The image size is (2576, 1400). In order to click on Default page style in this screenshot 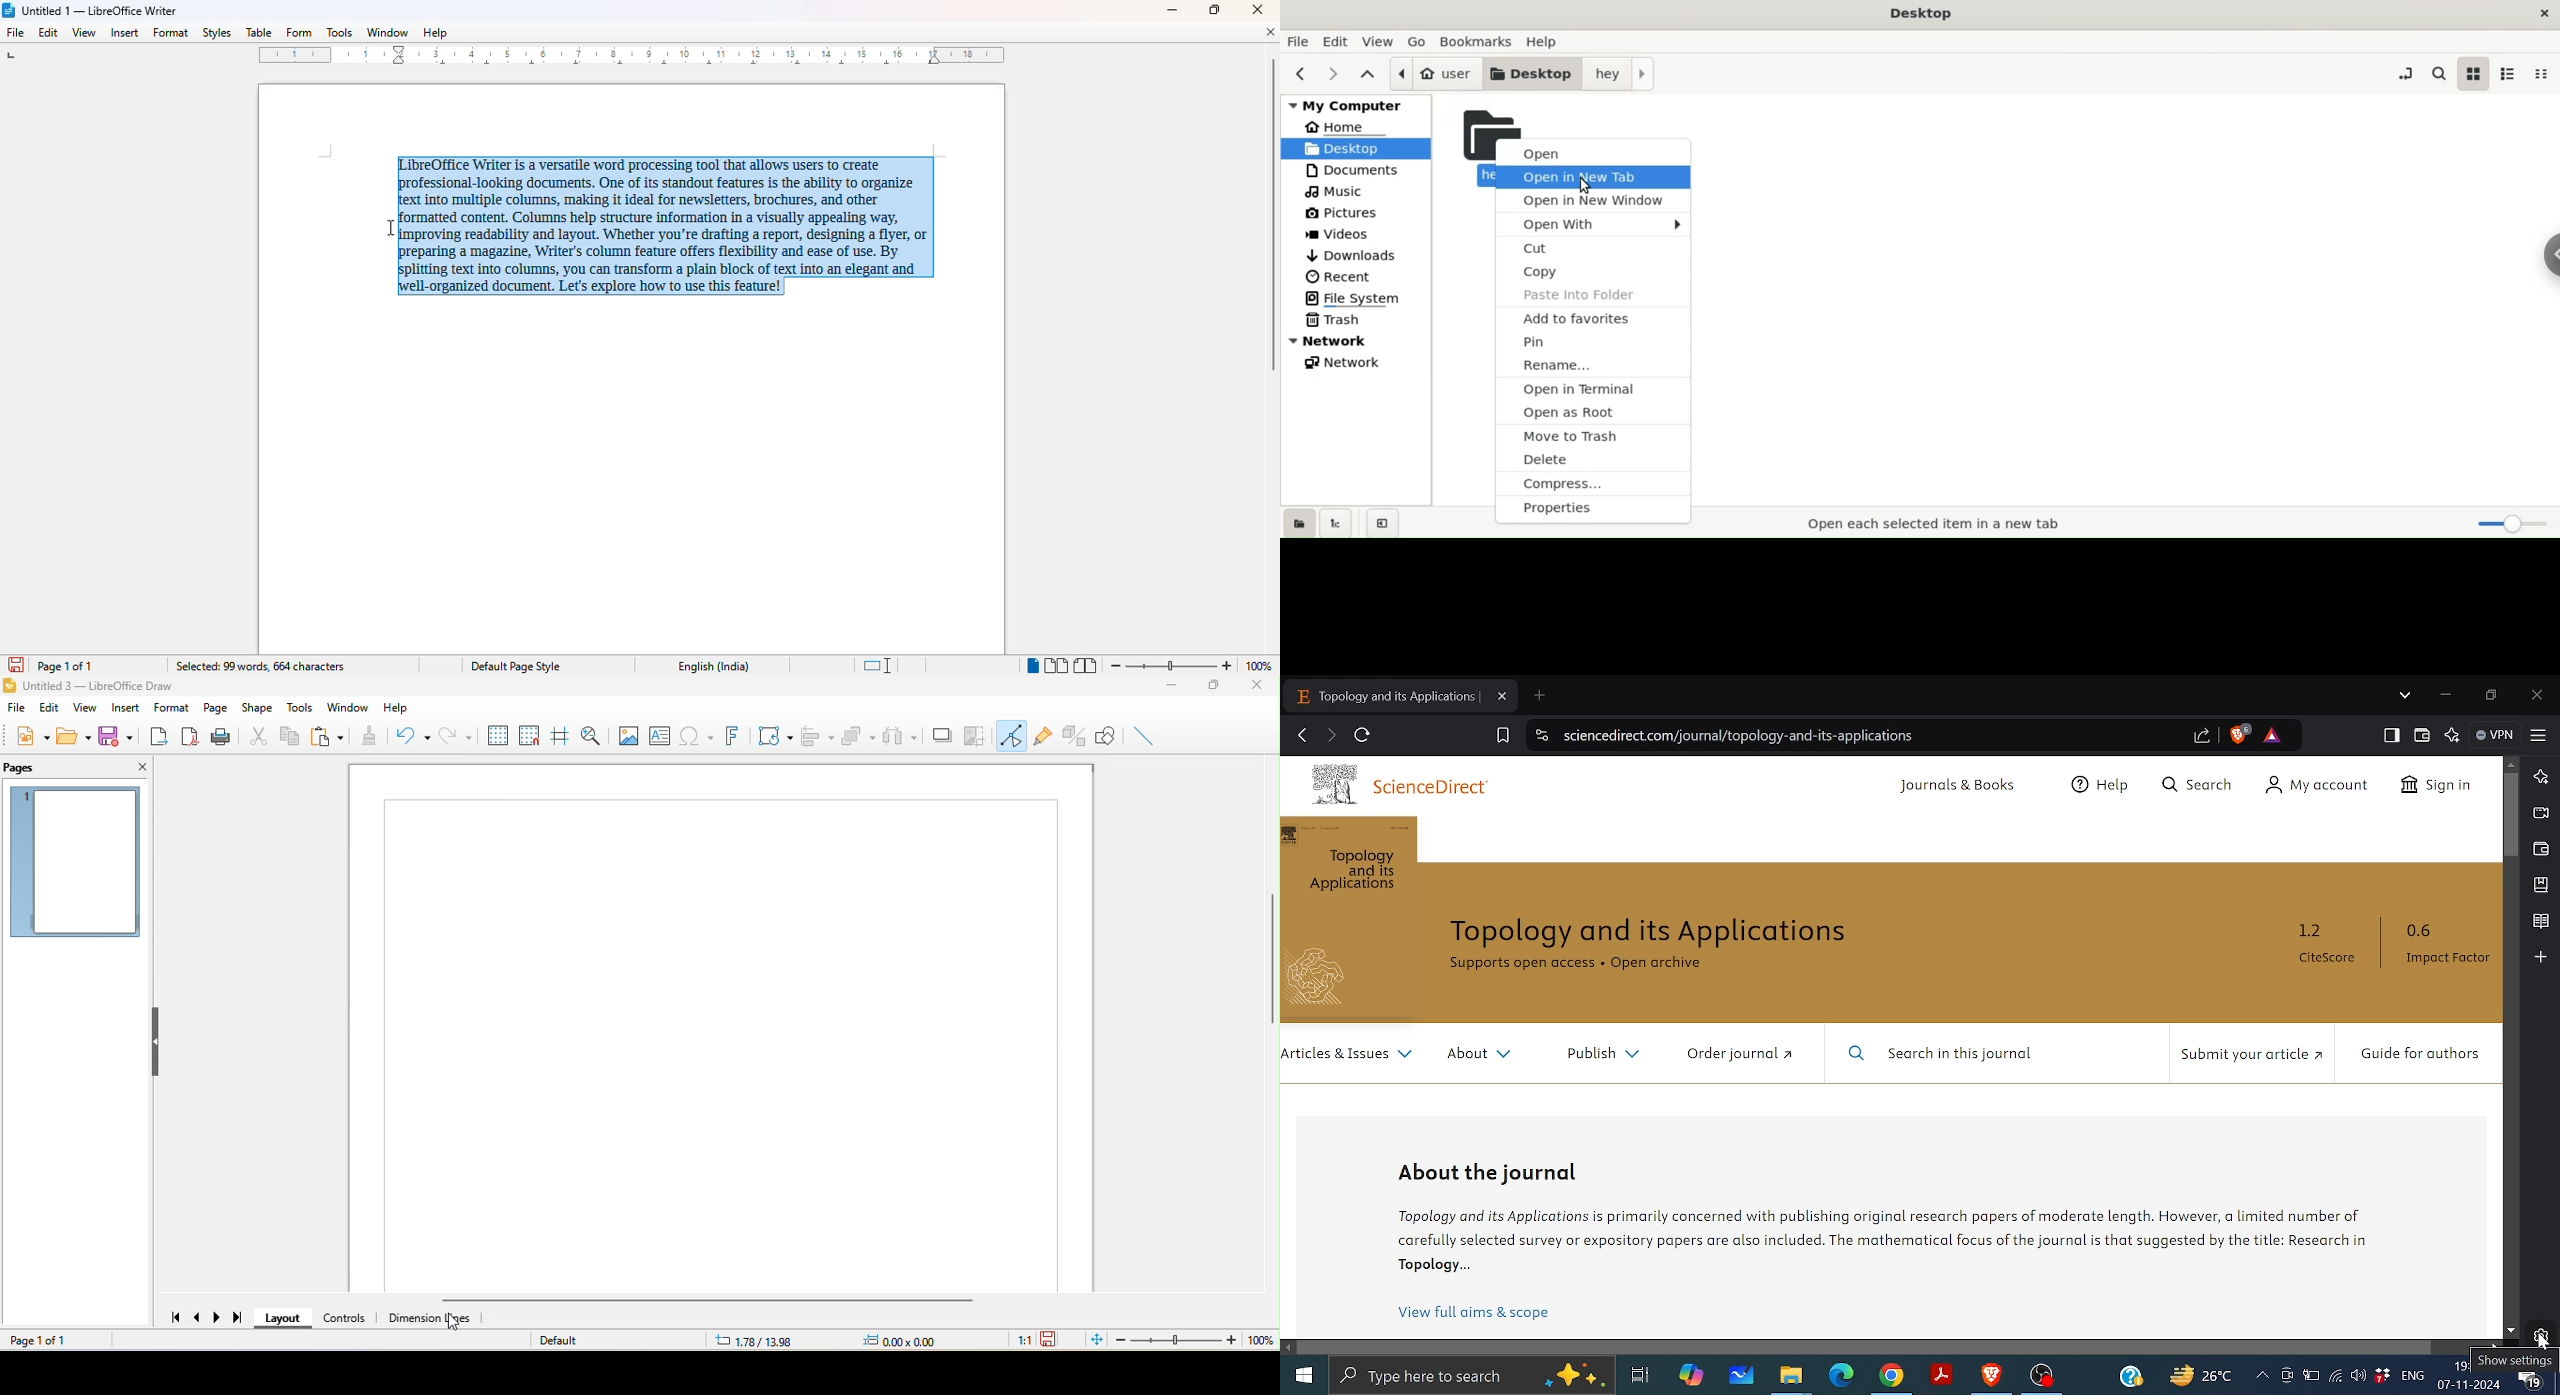, I will do `click(519, 666)`.